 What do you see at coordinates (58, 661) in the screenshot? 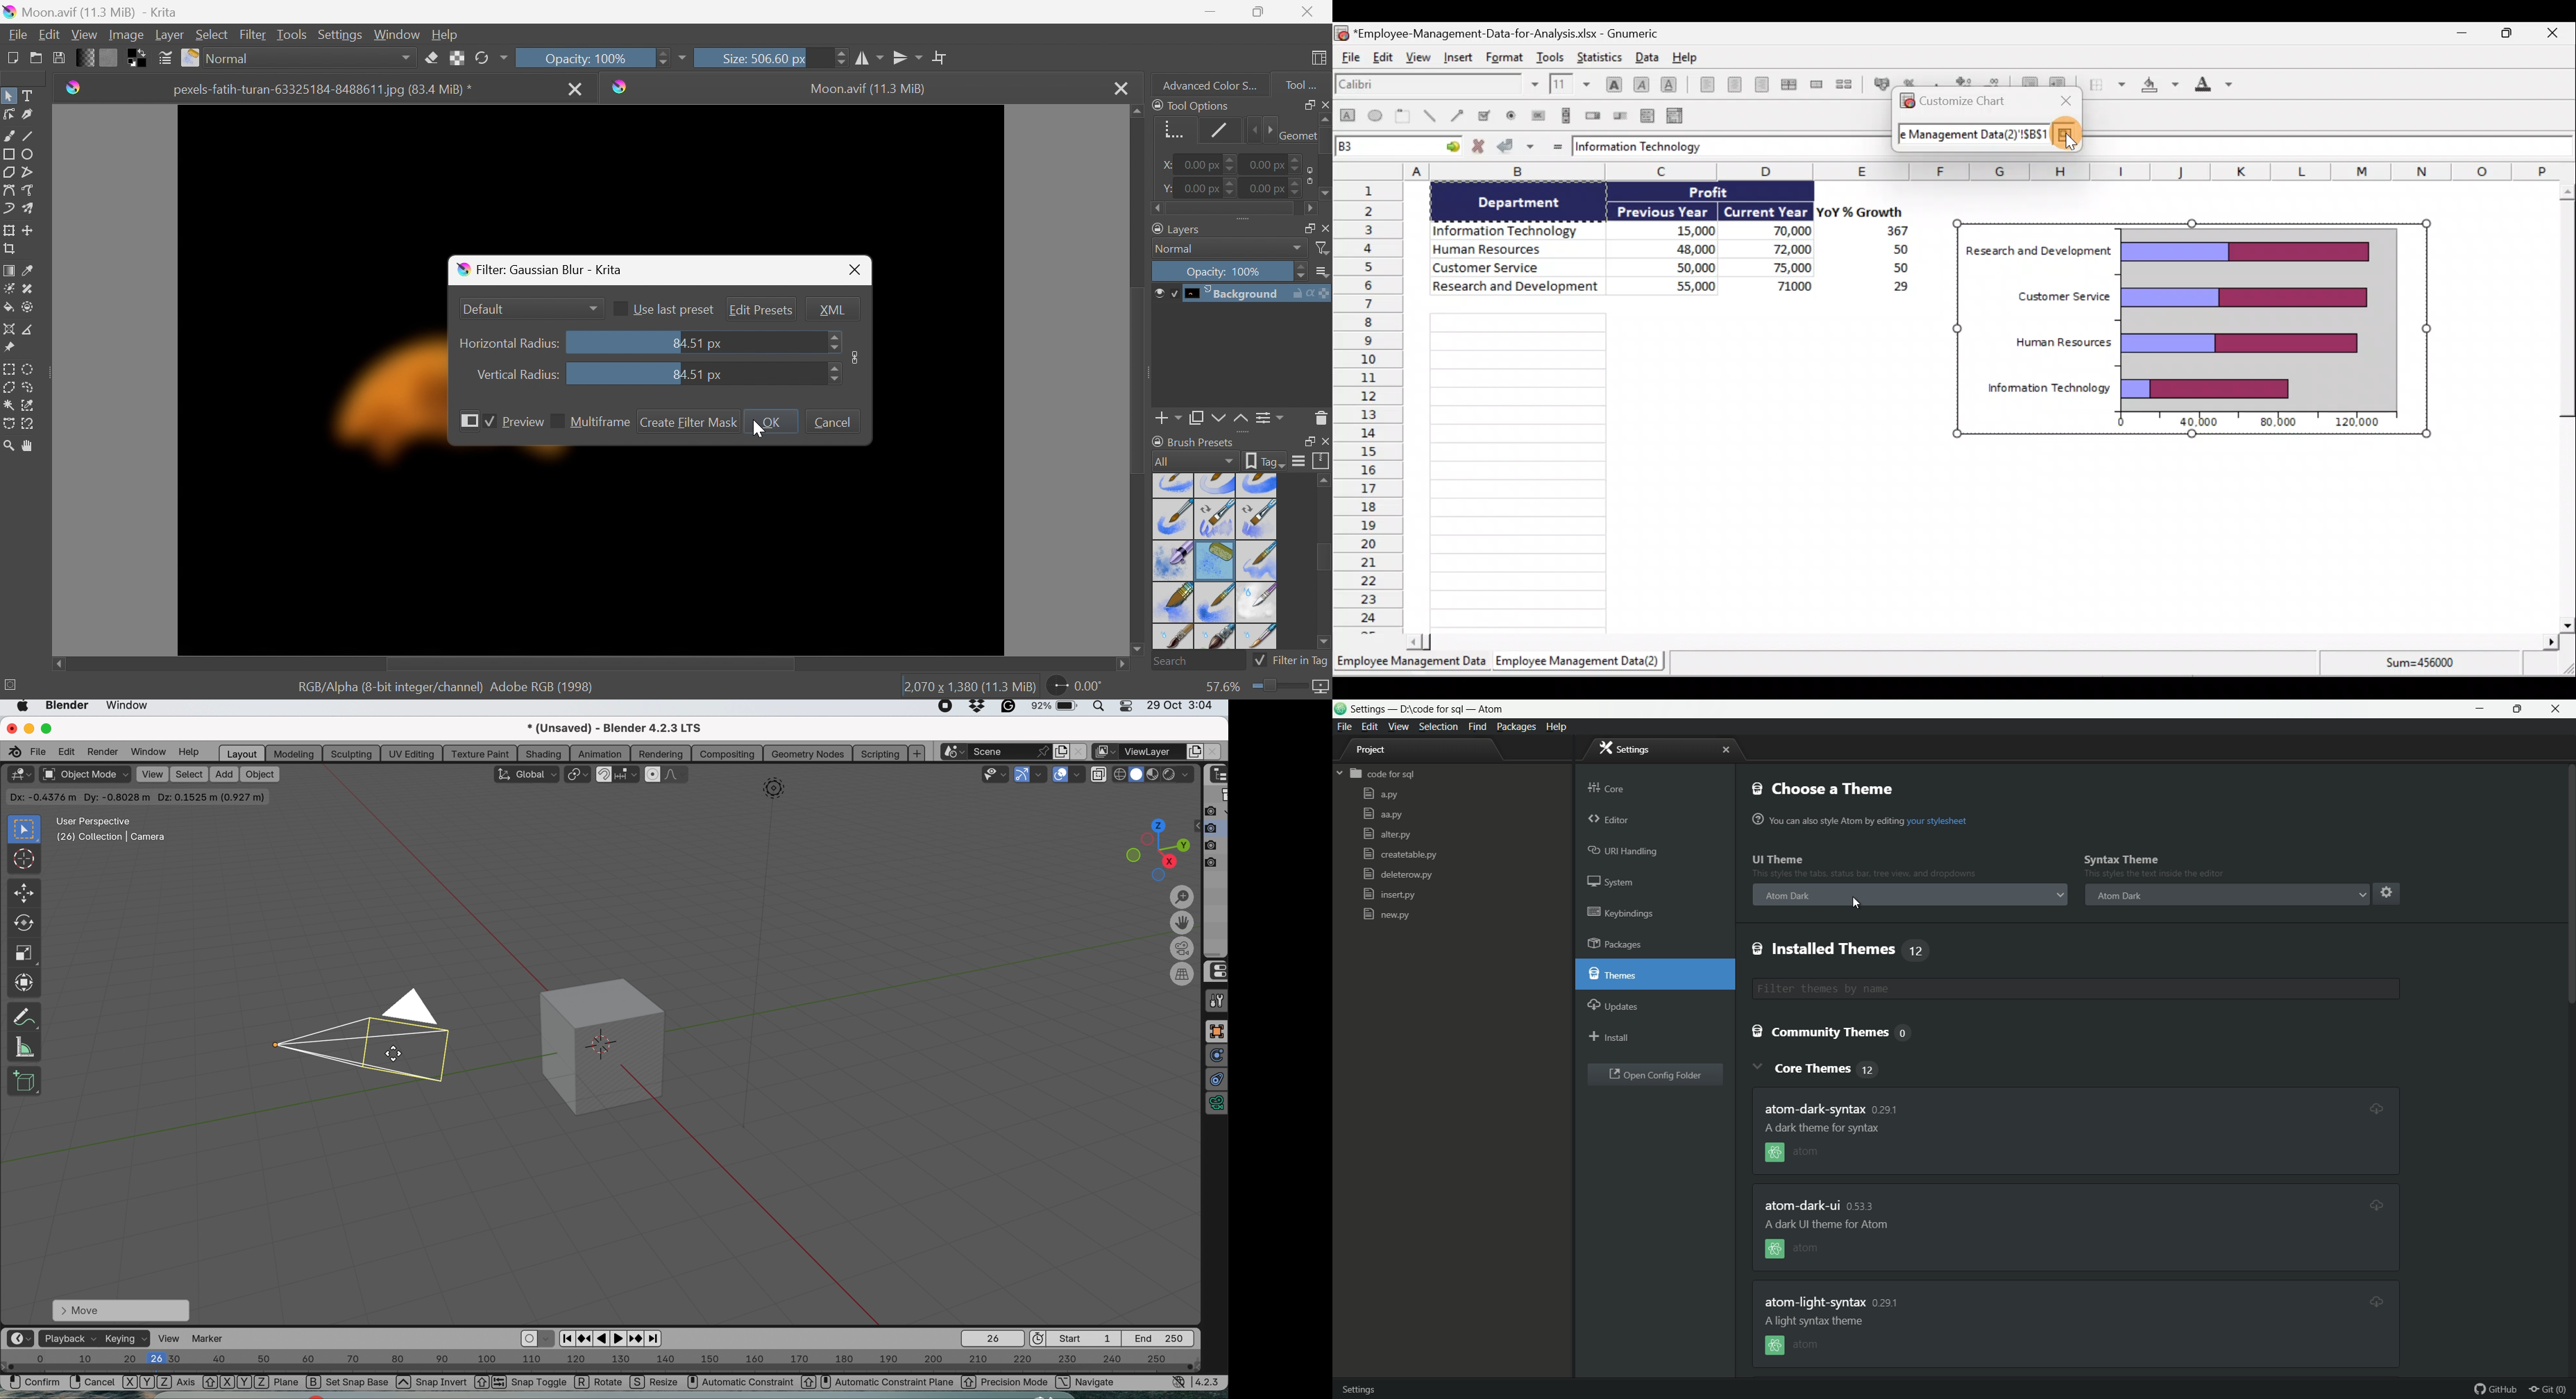
I see `Scroll left` at bounding box center [58, 661].